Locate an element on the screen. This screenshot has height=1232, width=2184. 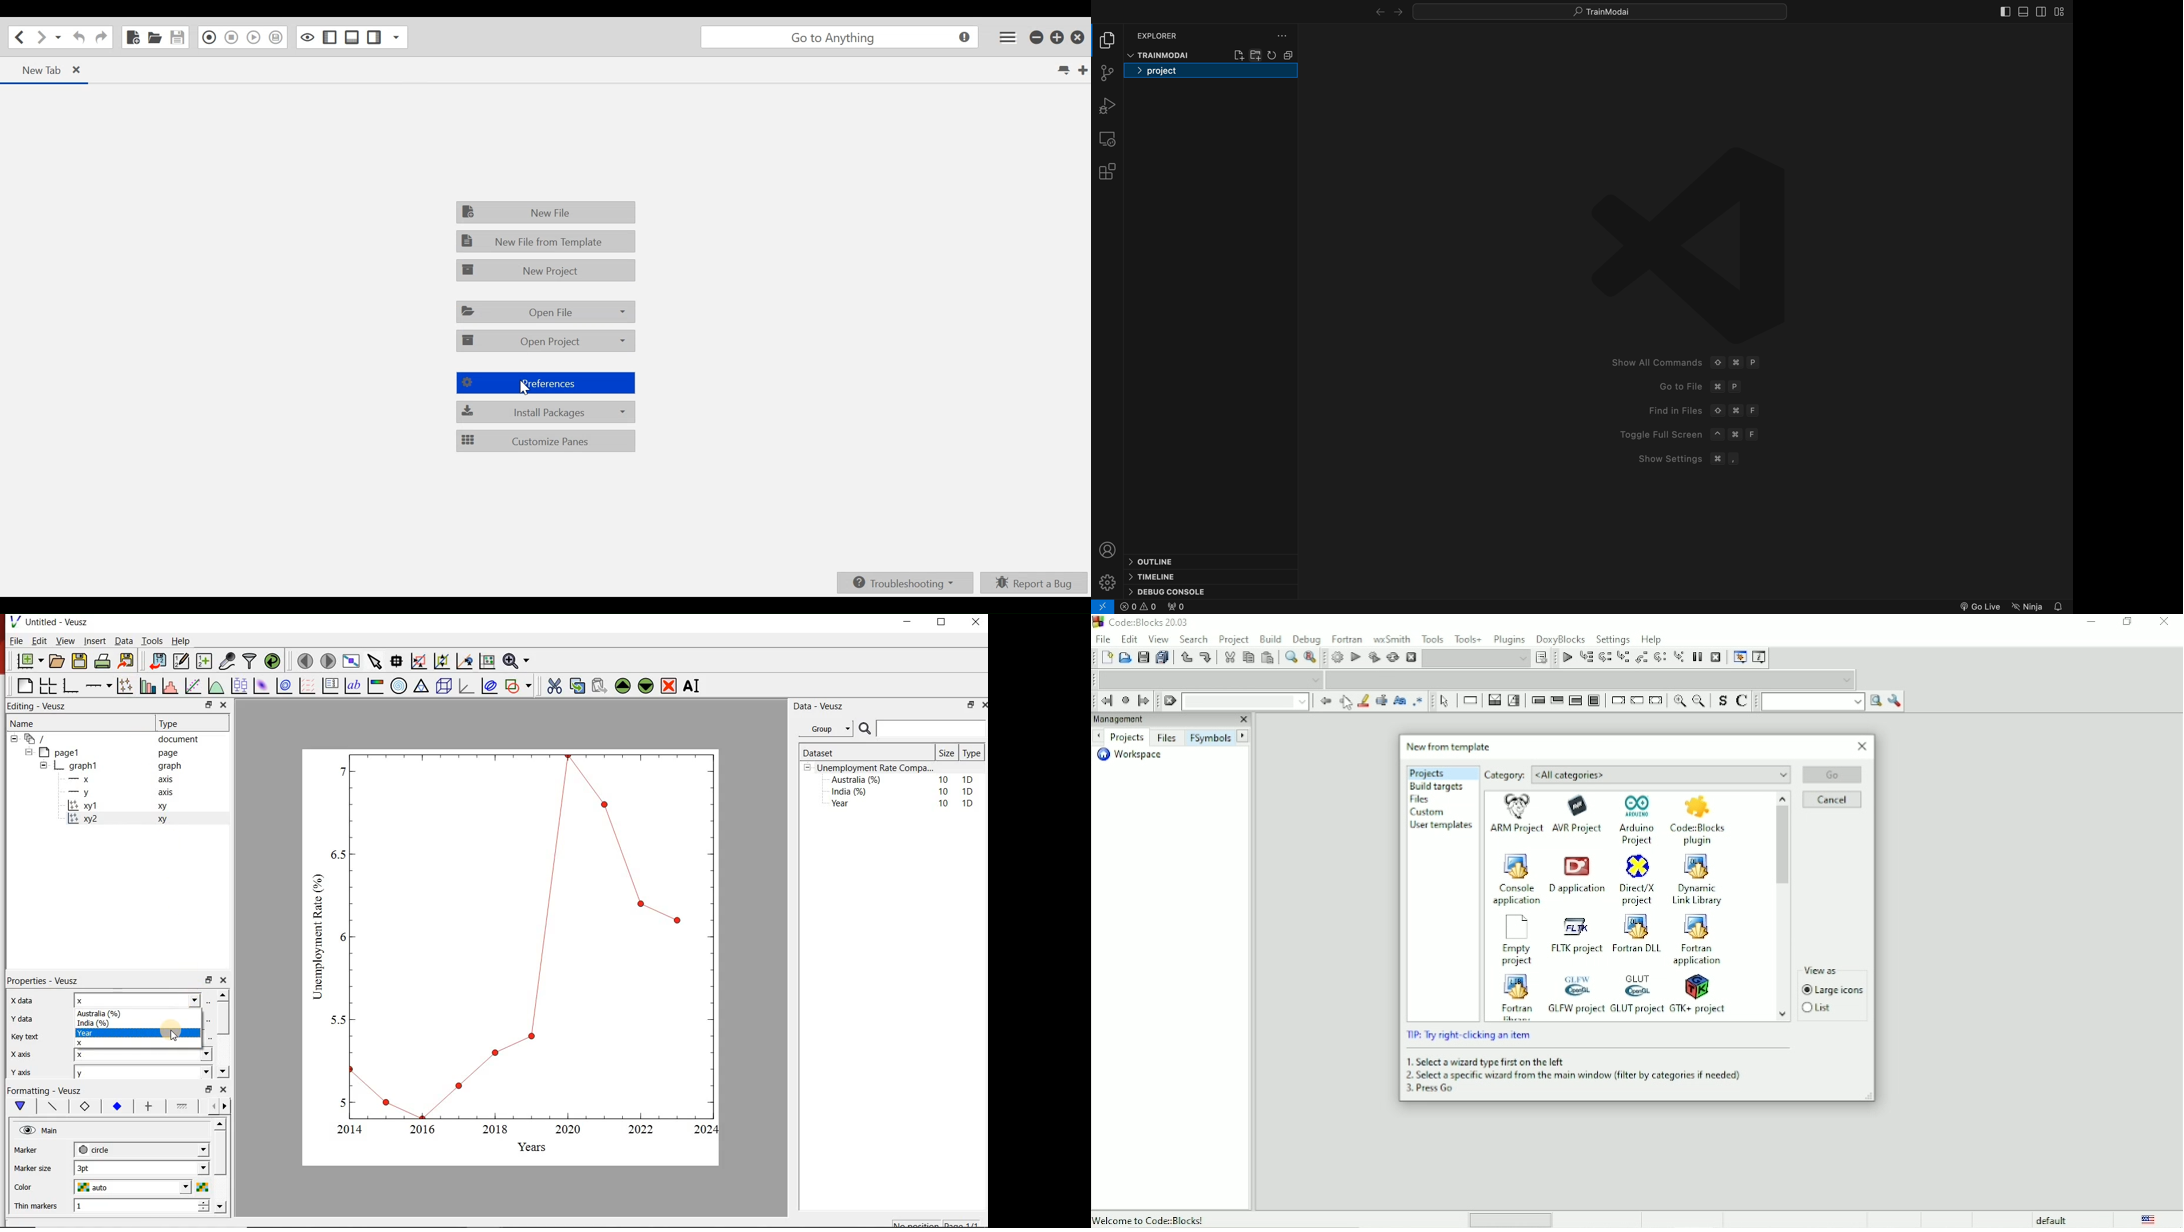
default is located at coordinates (2052, 1219).